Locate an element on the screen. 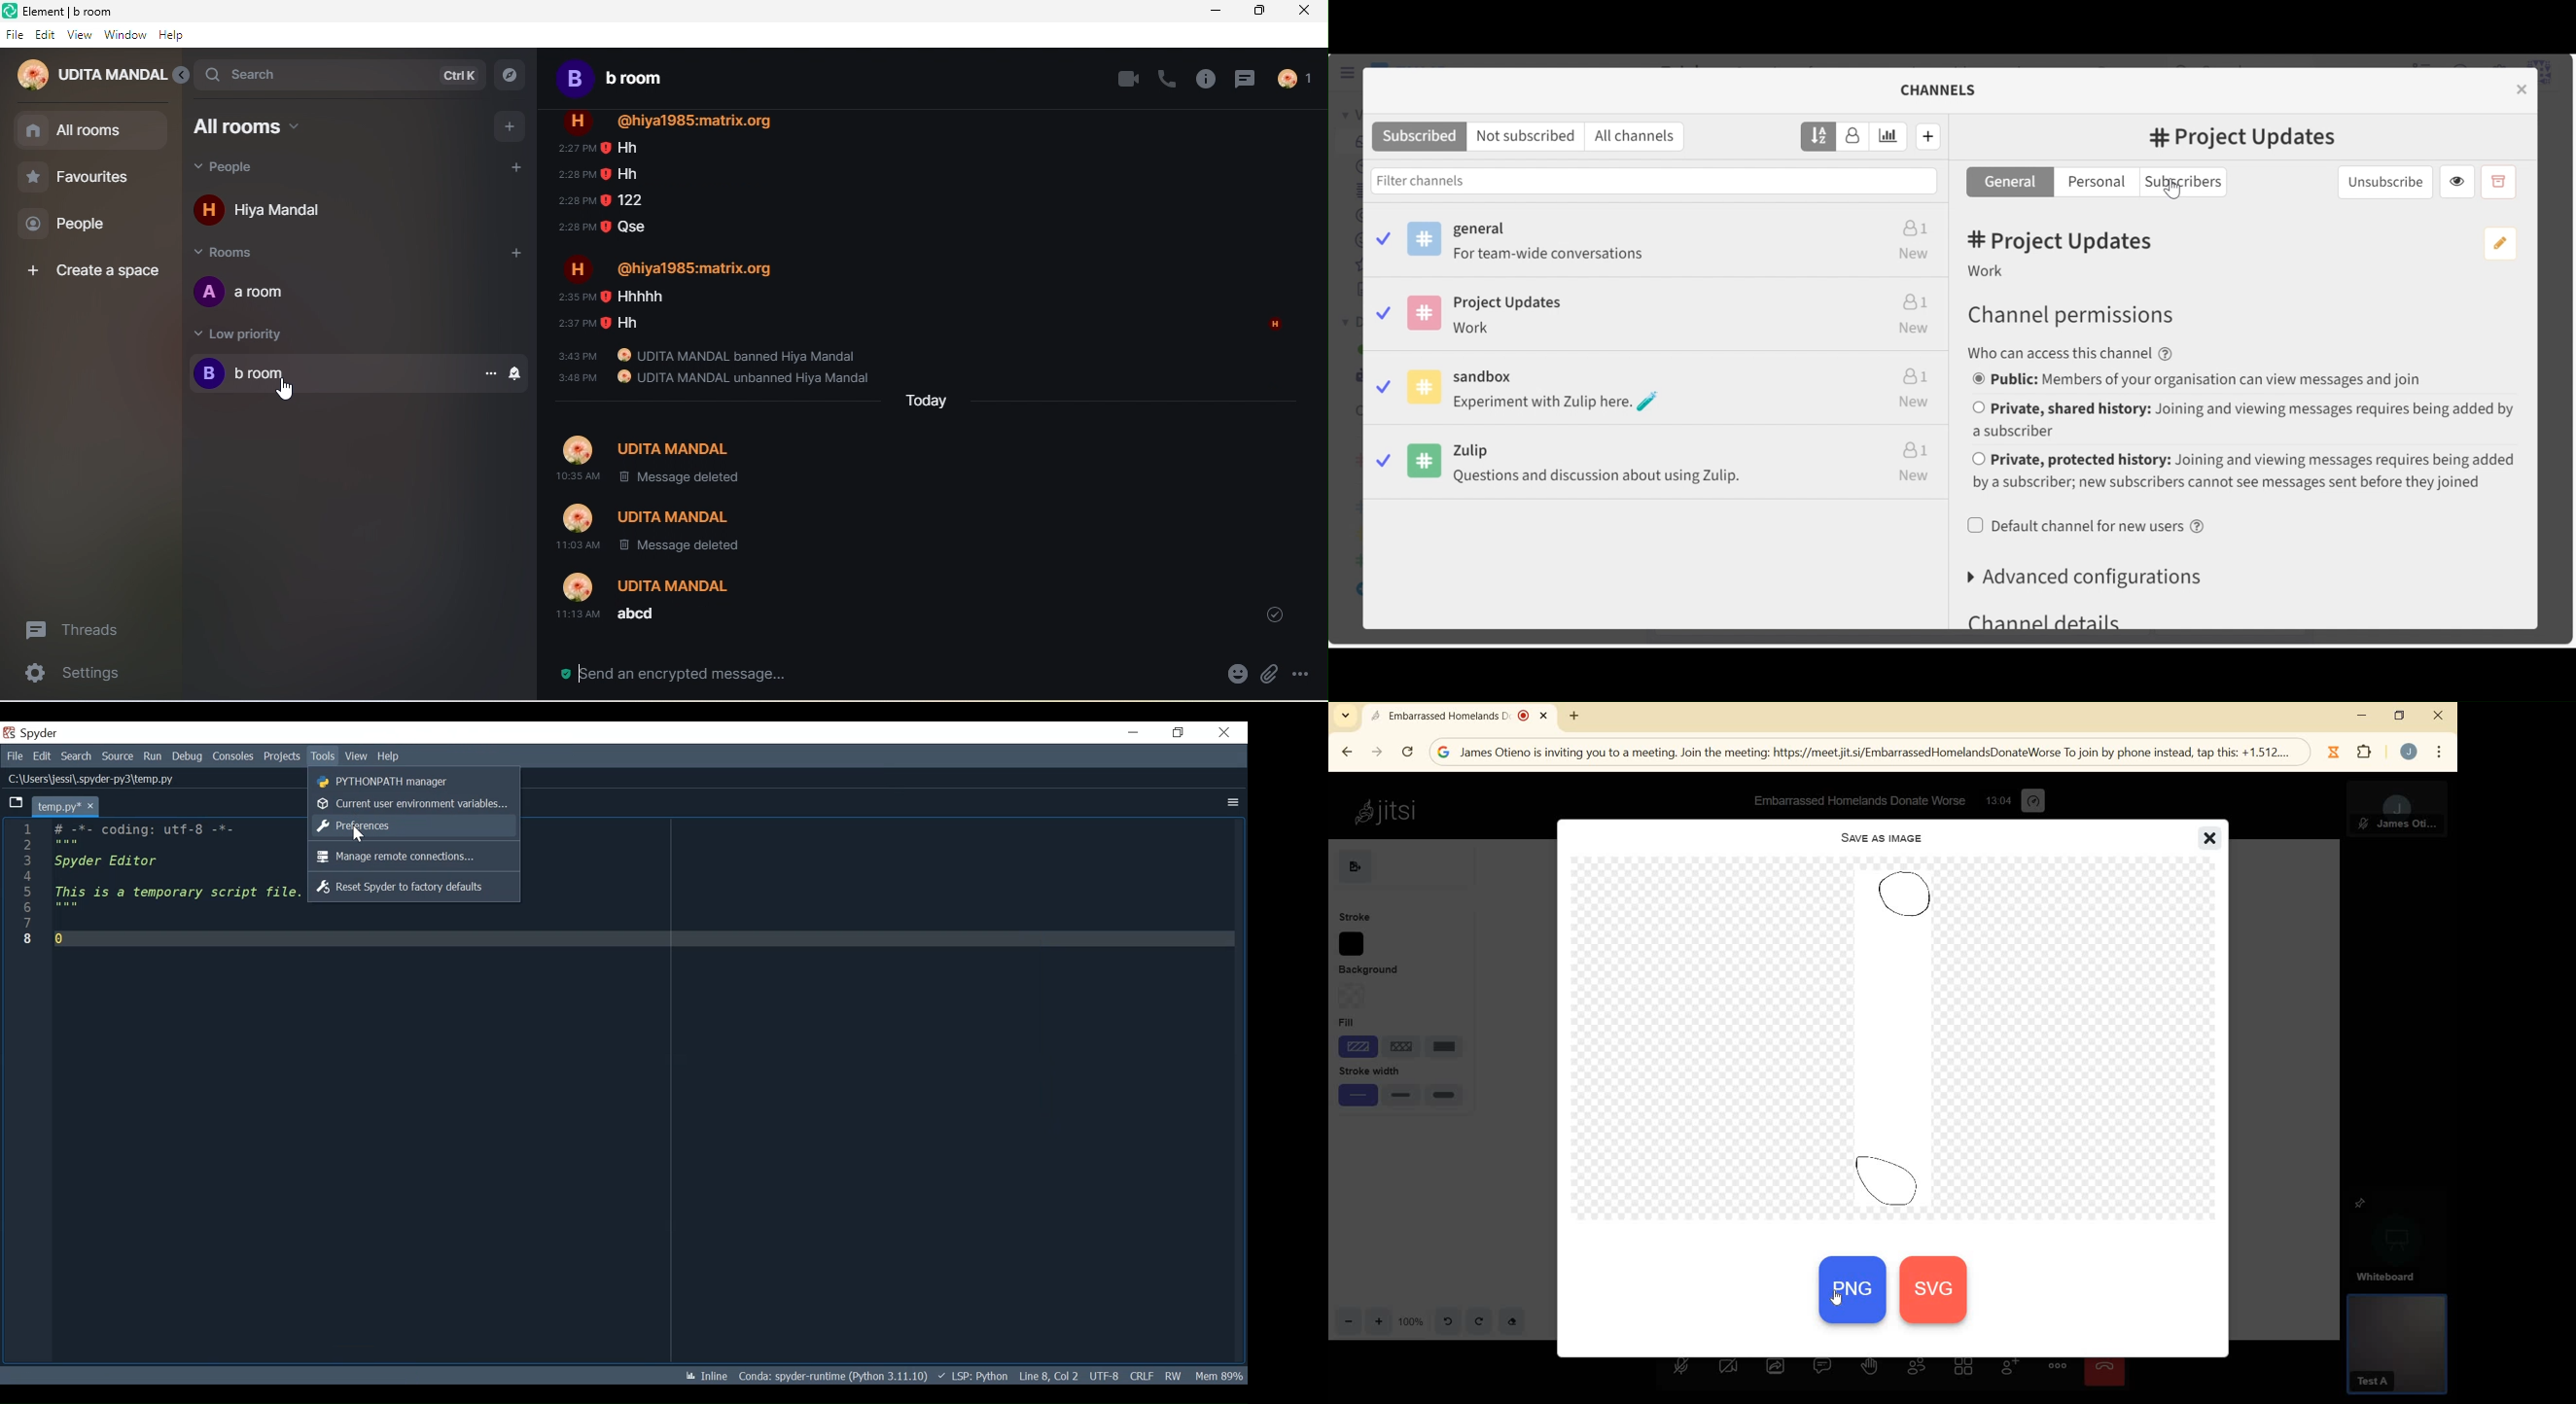 This screenshot has width=2576, height=1428. Language is located at coordinates (973, 1375).